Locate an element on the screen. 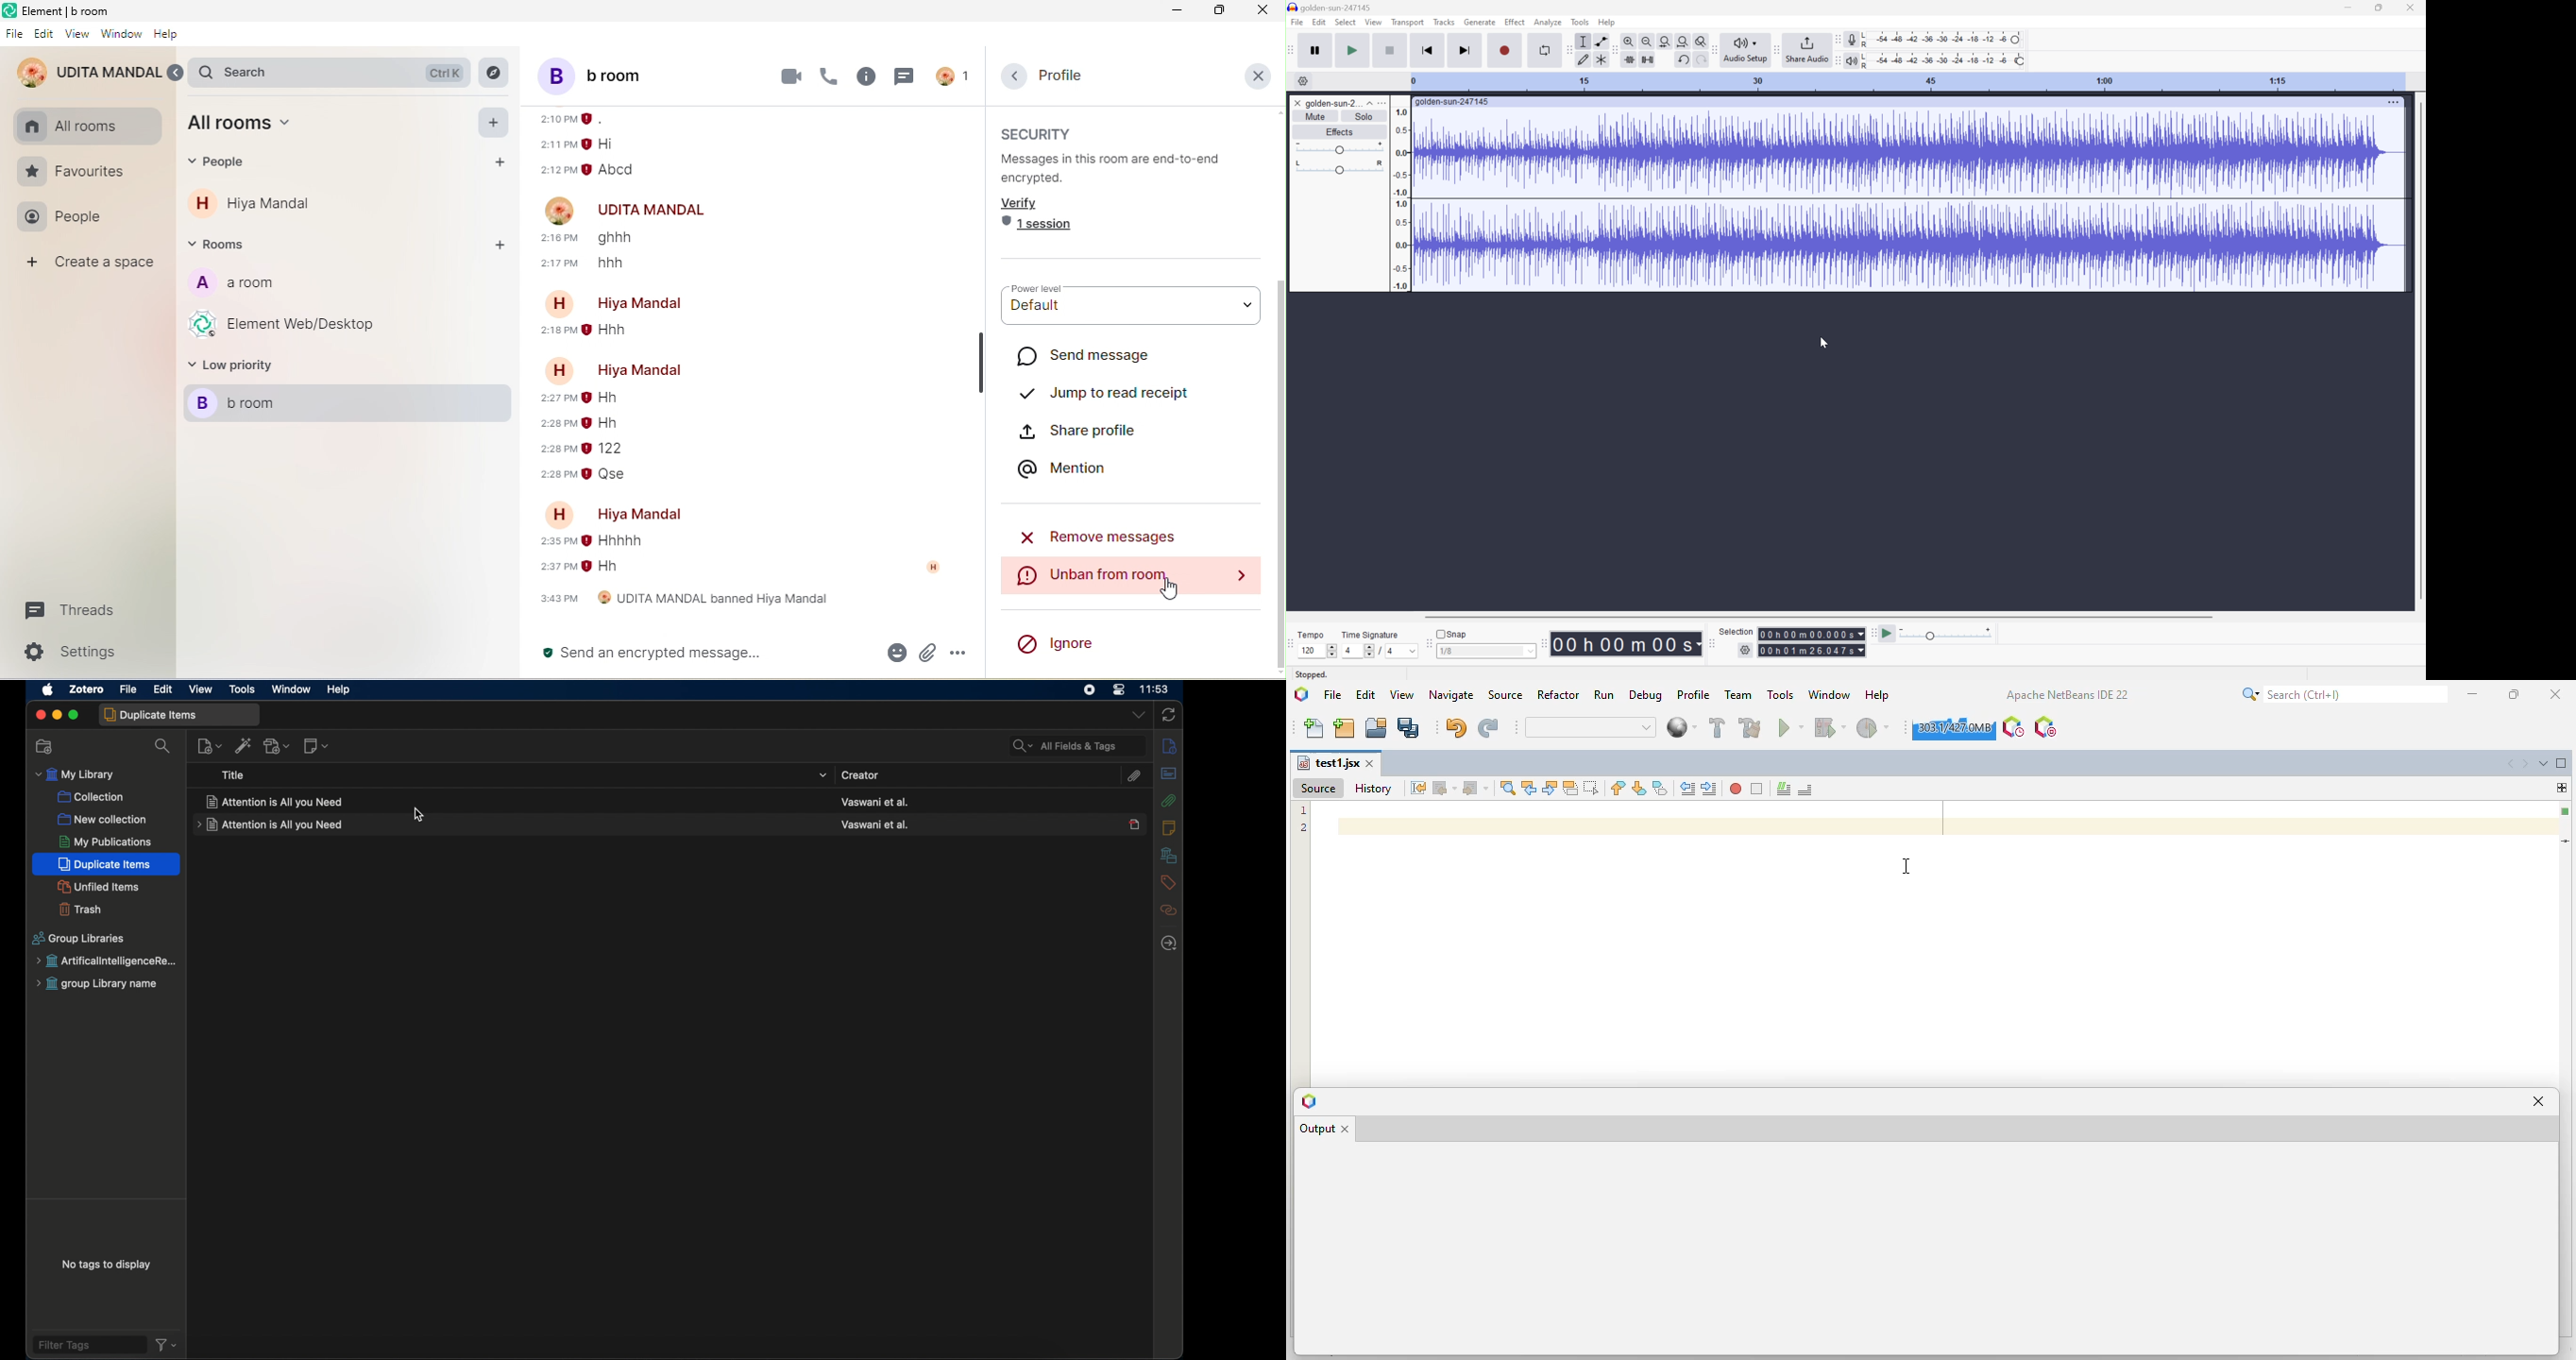 Image resolution: width=2576 pixels, height=1372 pixels. Zoom out is located at coordinates (1647, 41).